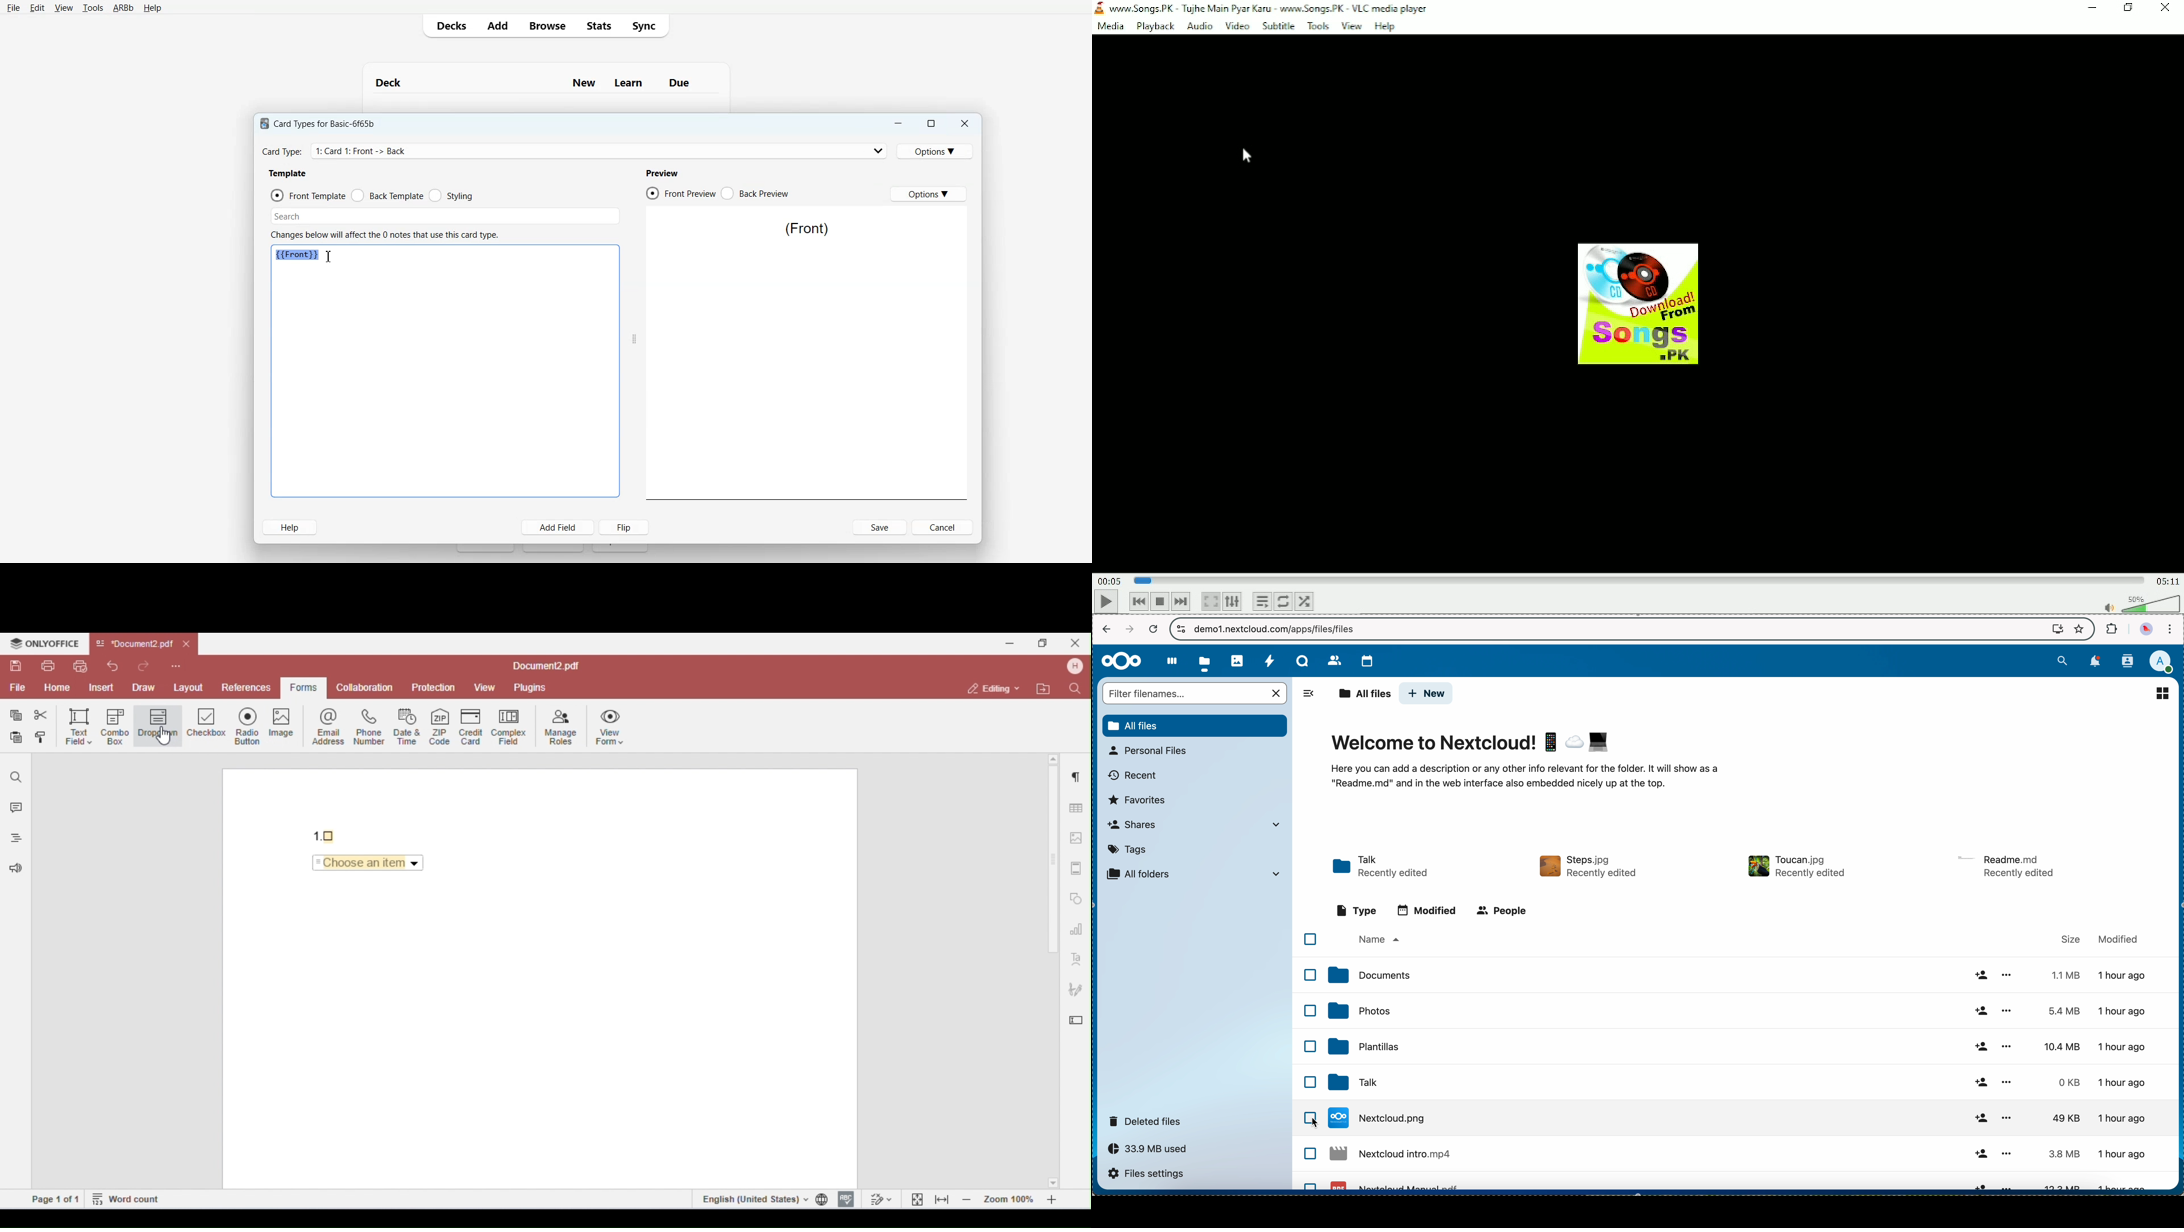  I want to click on Card Type, so click(574, 150).